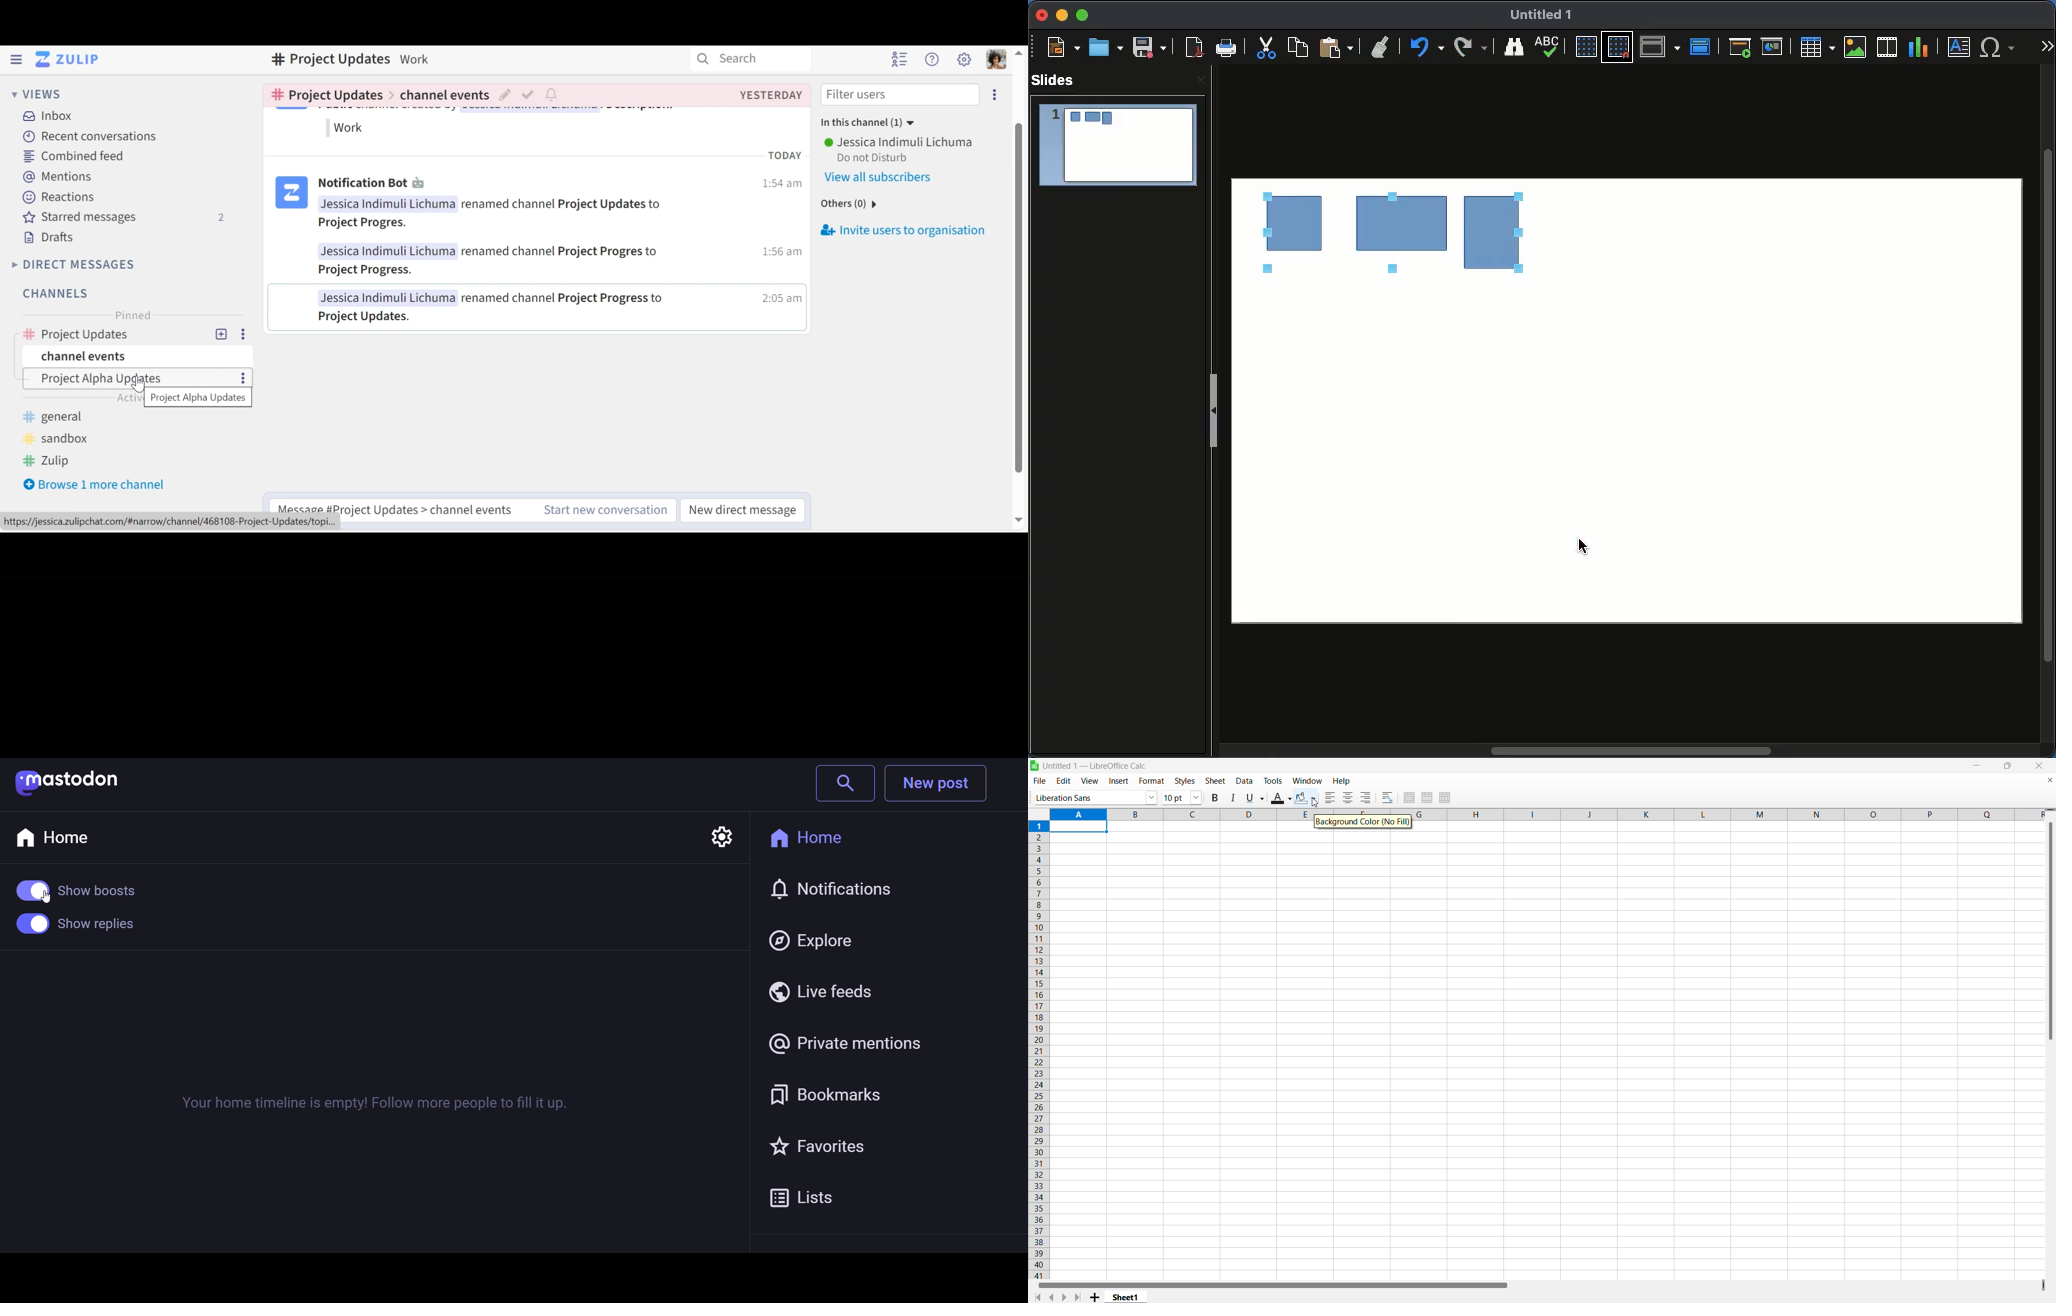  I want to click on row labels, so click(1038, 1048).